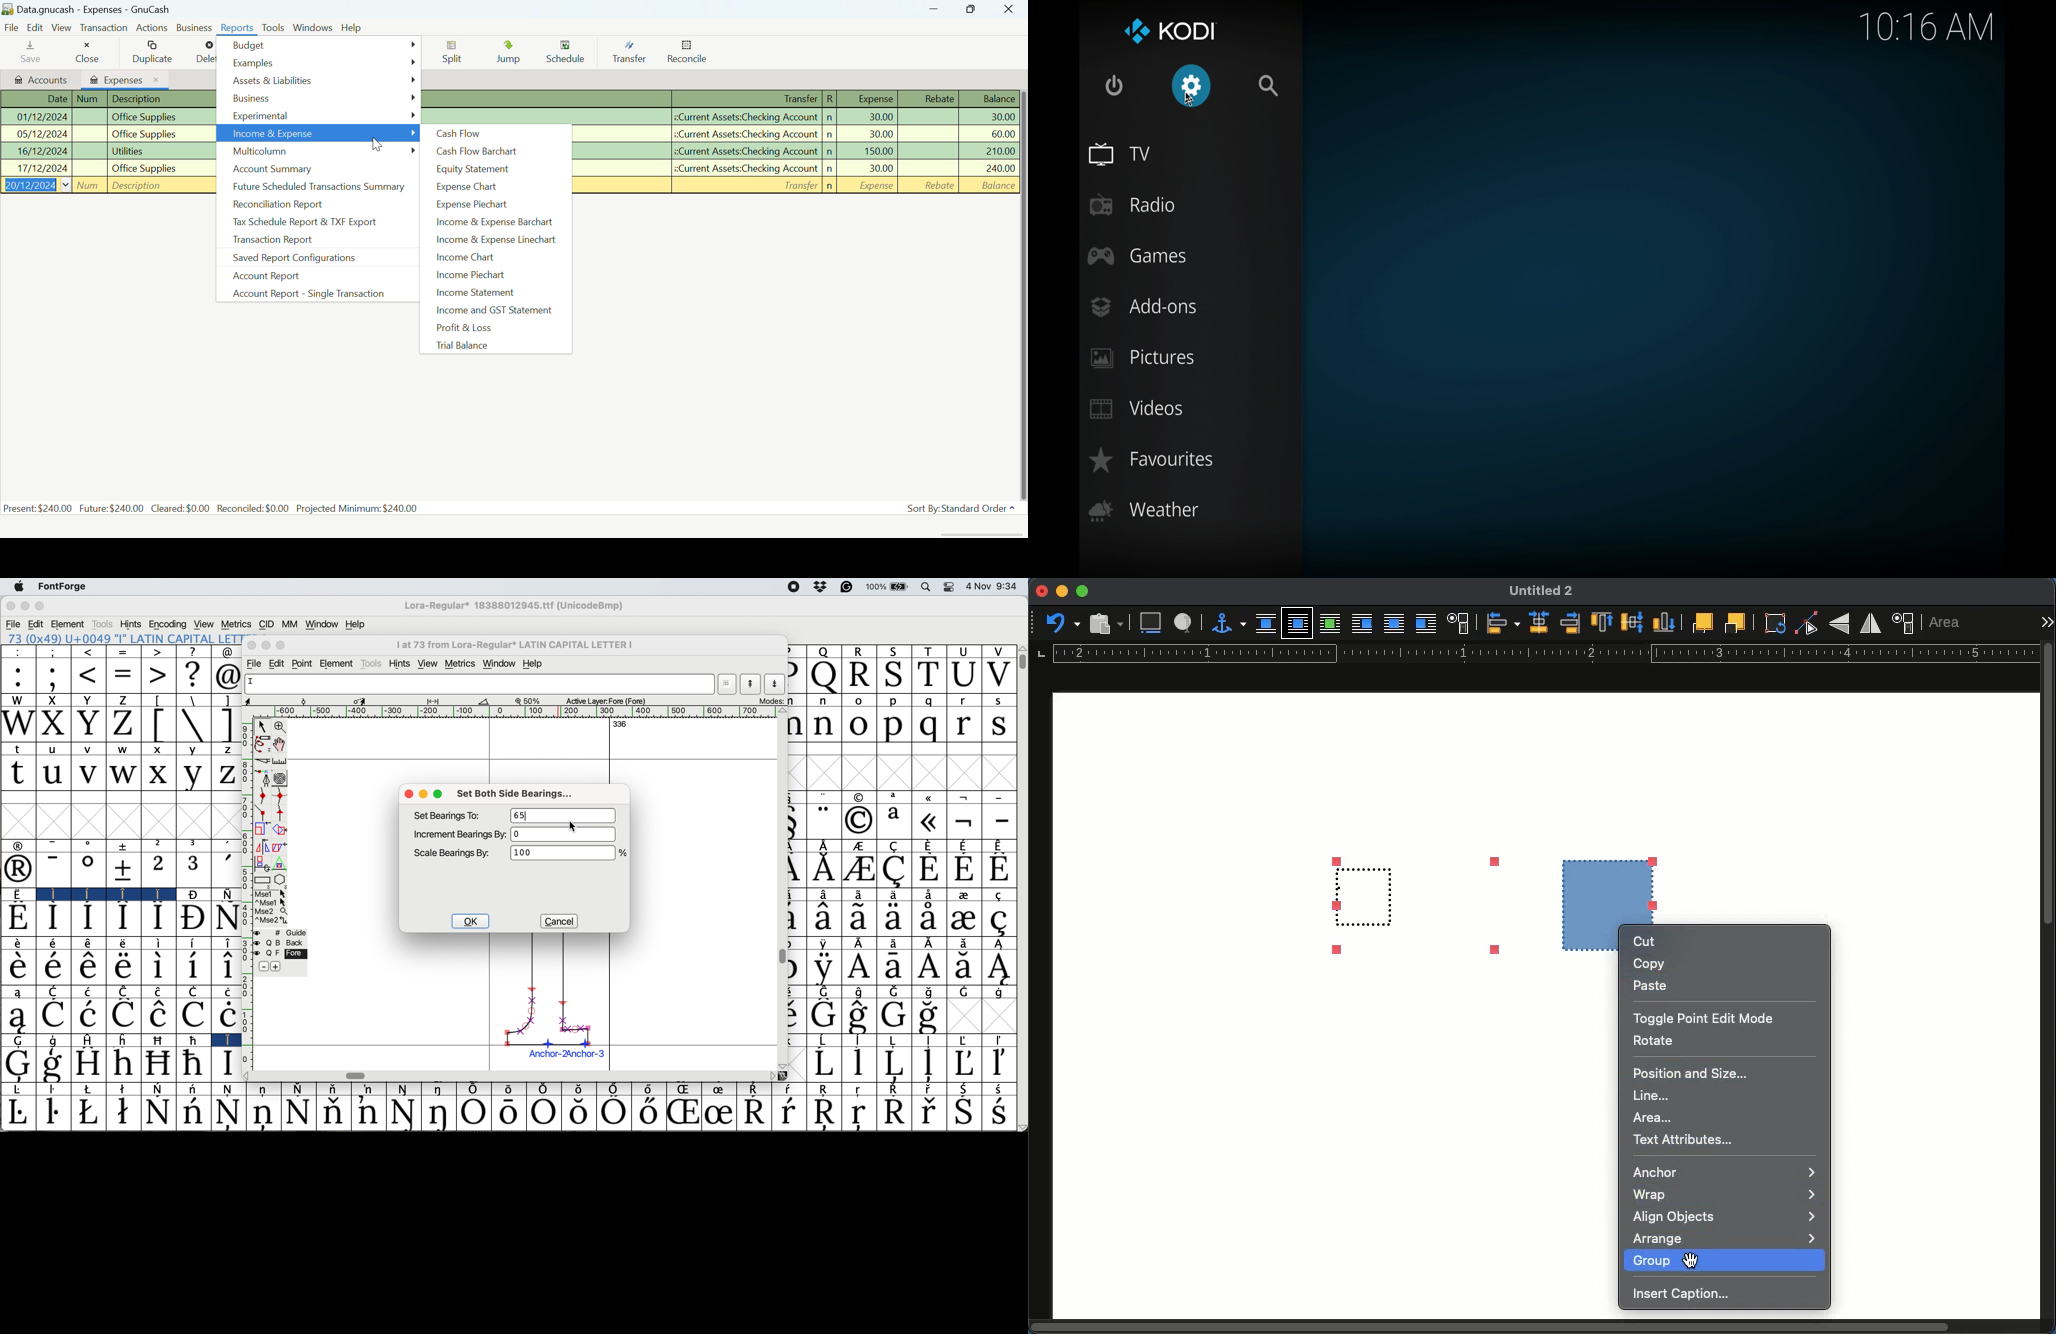  I want to click on position and size, so click(1691, 1073).